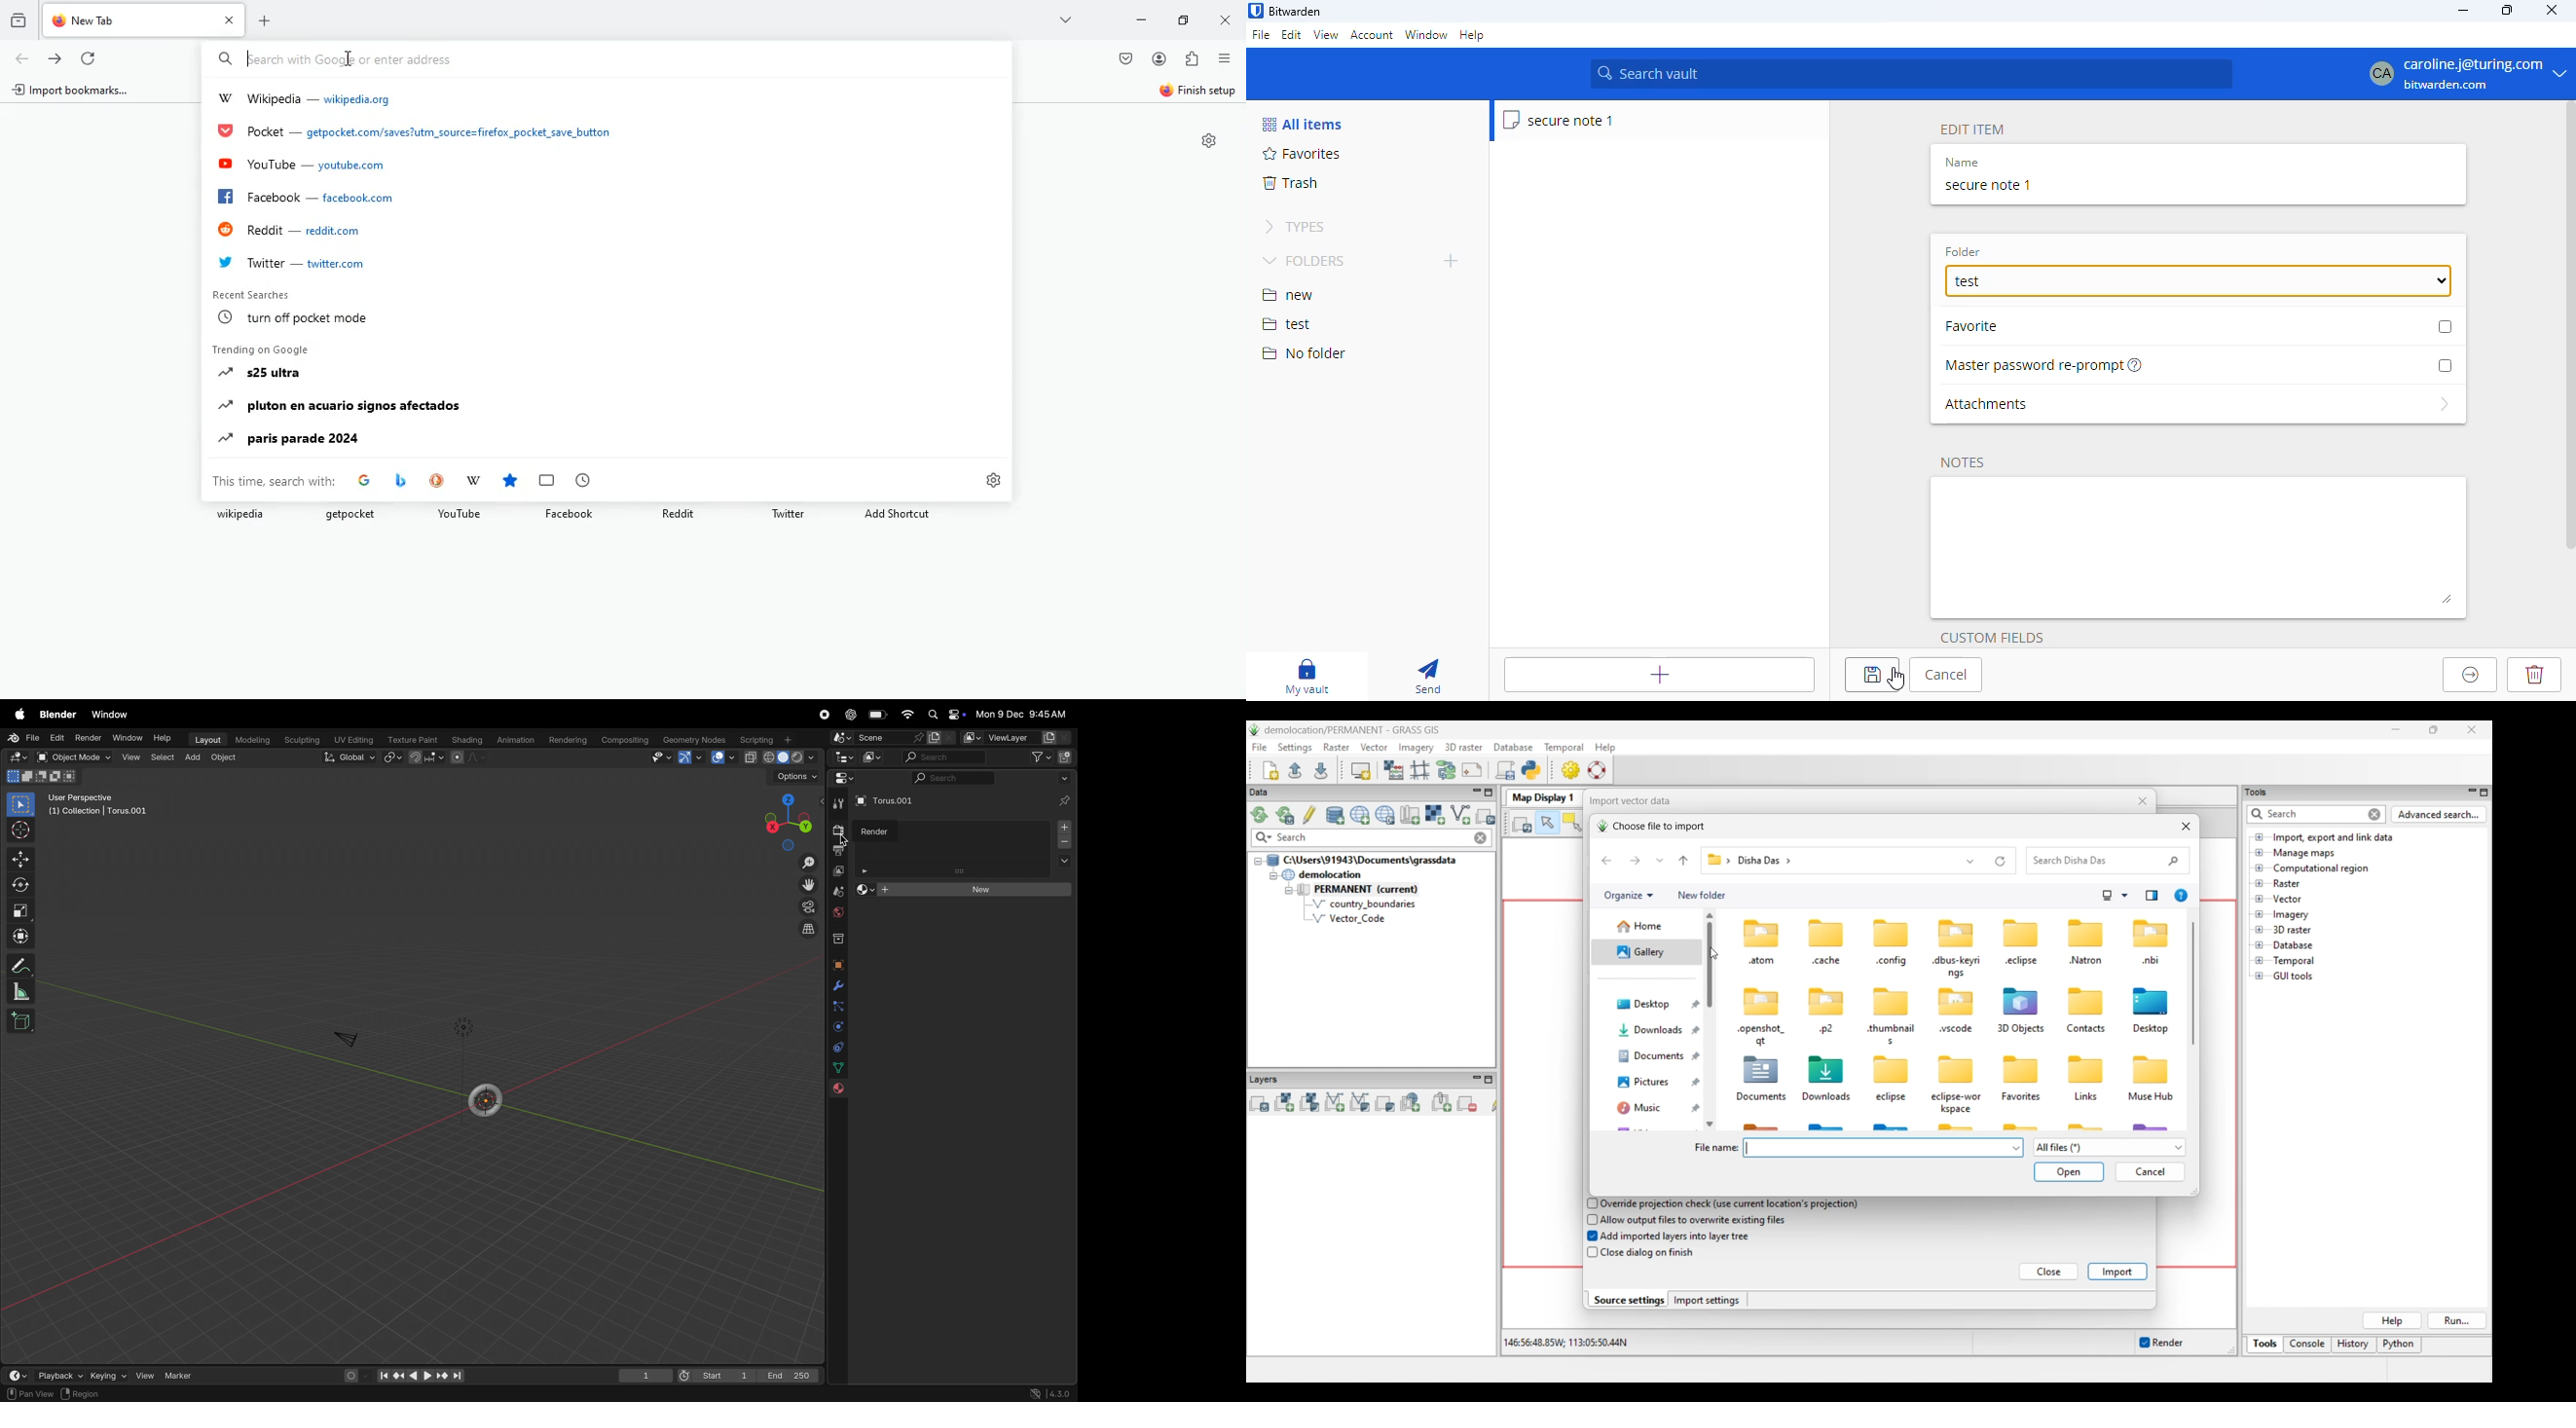 The width and height of the screenshot is (2576, 1428). I want to click on Starred, so click(511, 480).